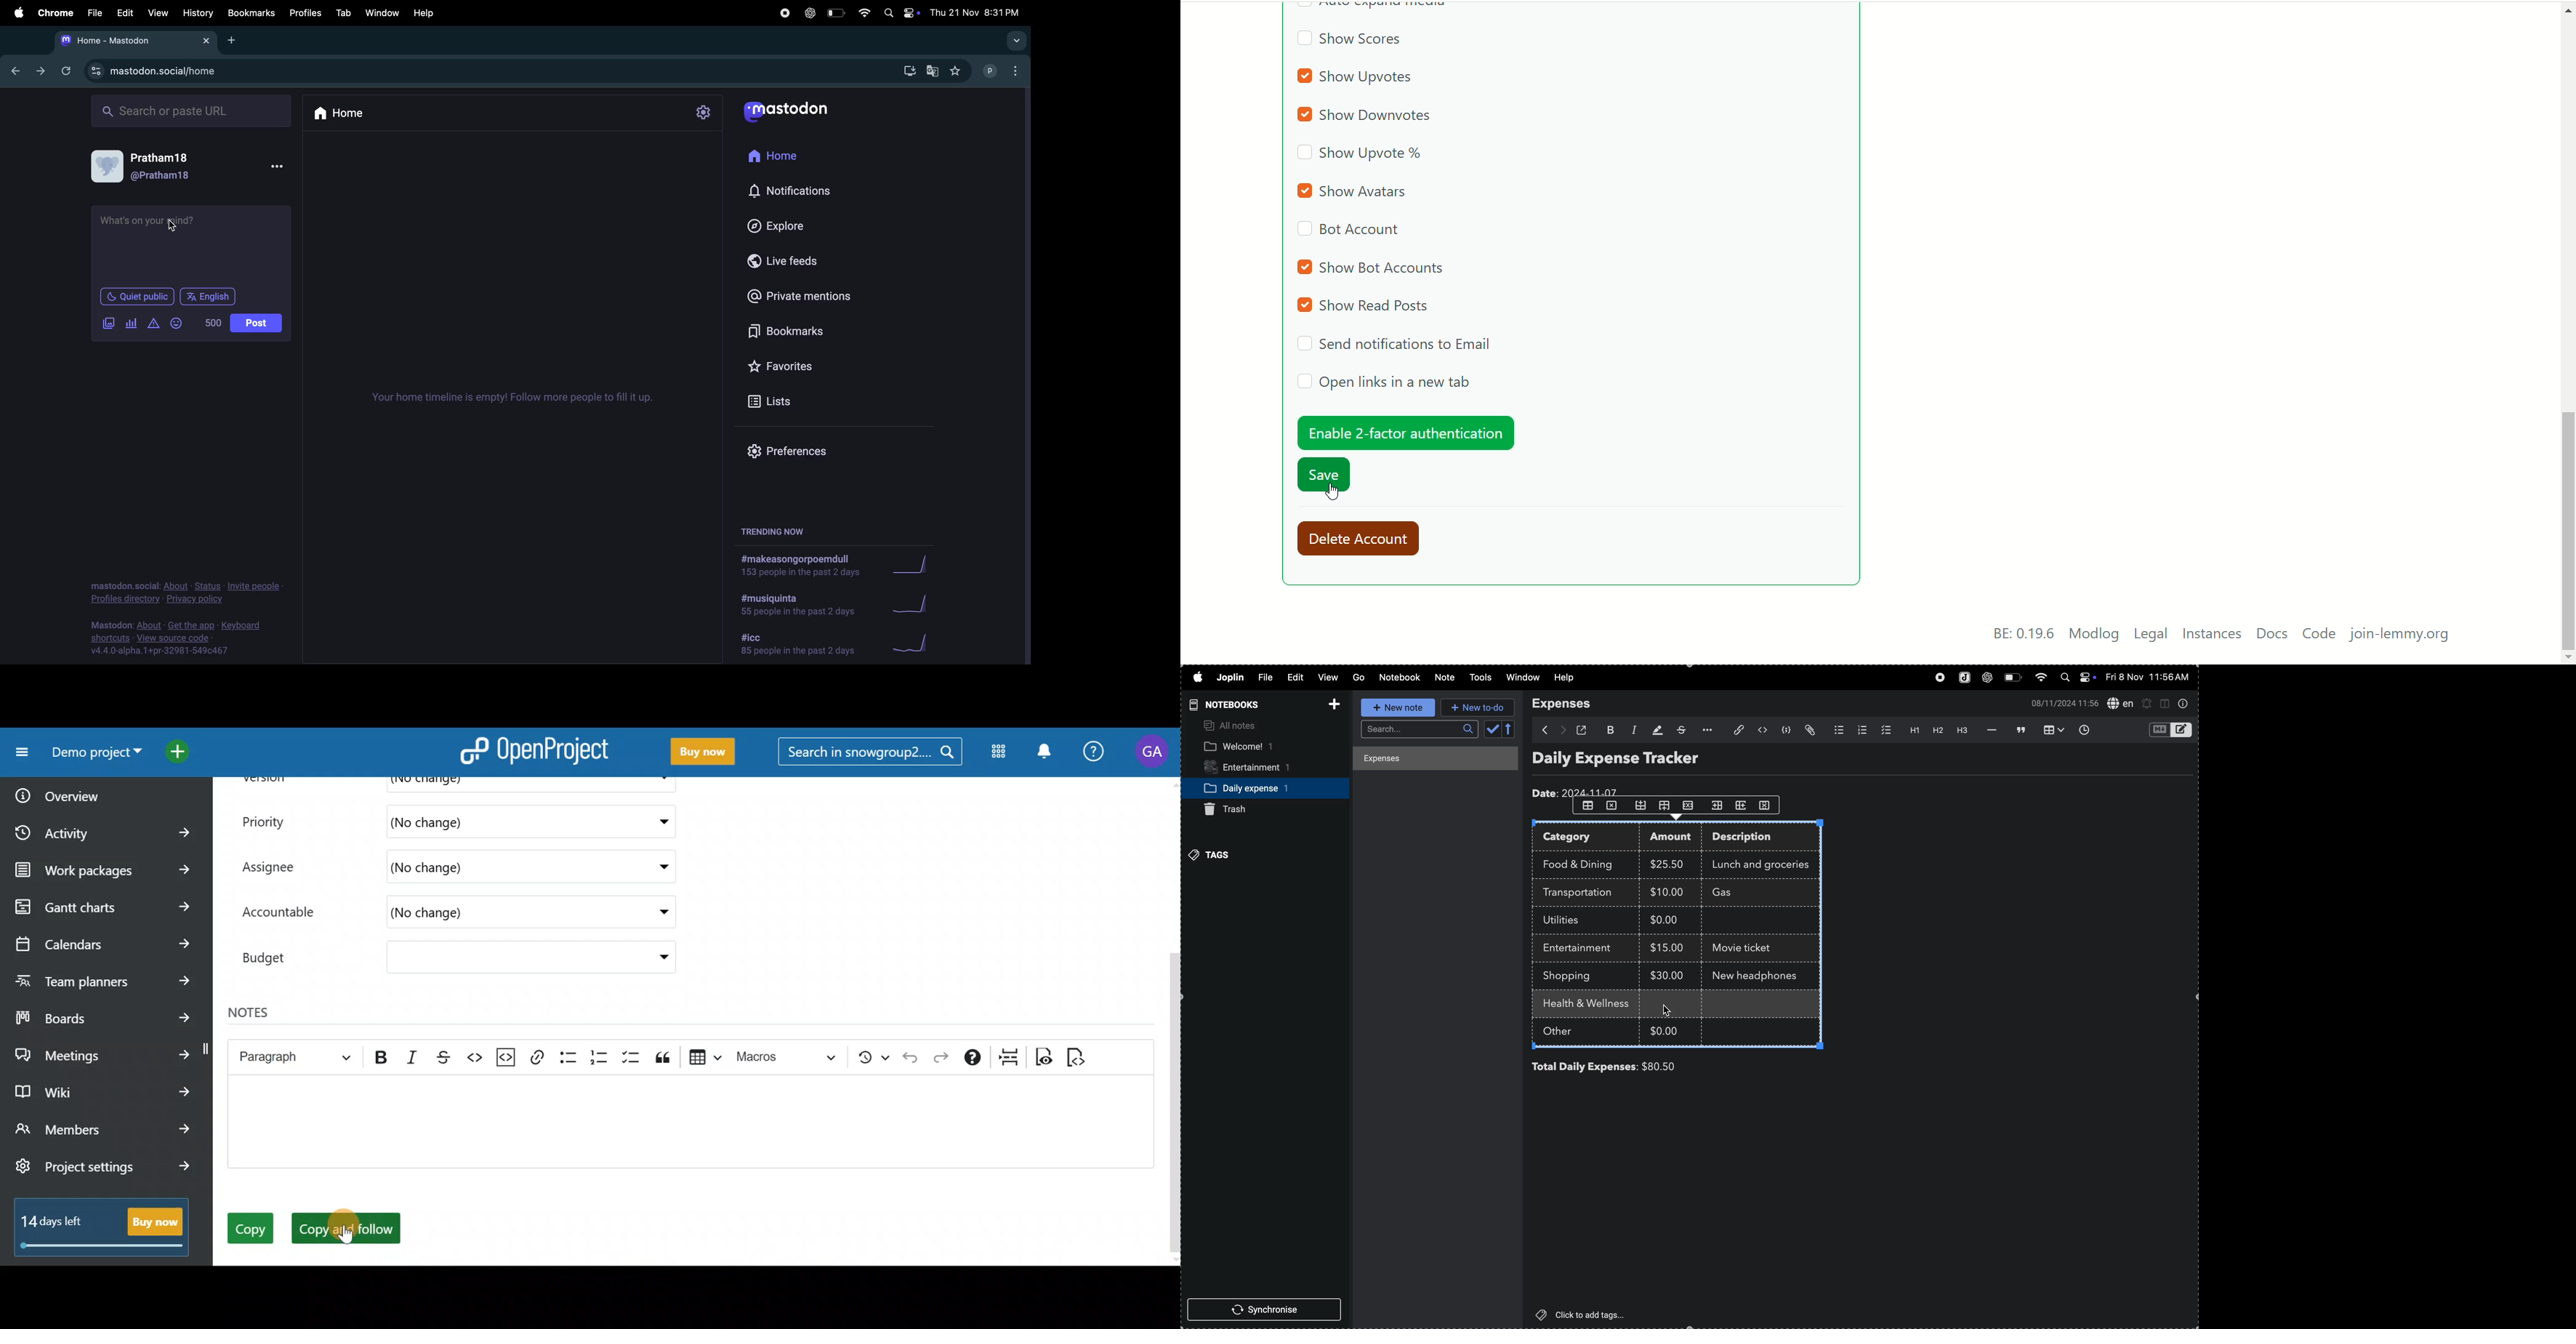 The width and height of the screenshot is (2576, 1344). I want to click on total daily expenses, so click(1585, 1067).